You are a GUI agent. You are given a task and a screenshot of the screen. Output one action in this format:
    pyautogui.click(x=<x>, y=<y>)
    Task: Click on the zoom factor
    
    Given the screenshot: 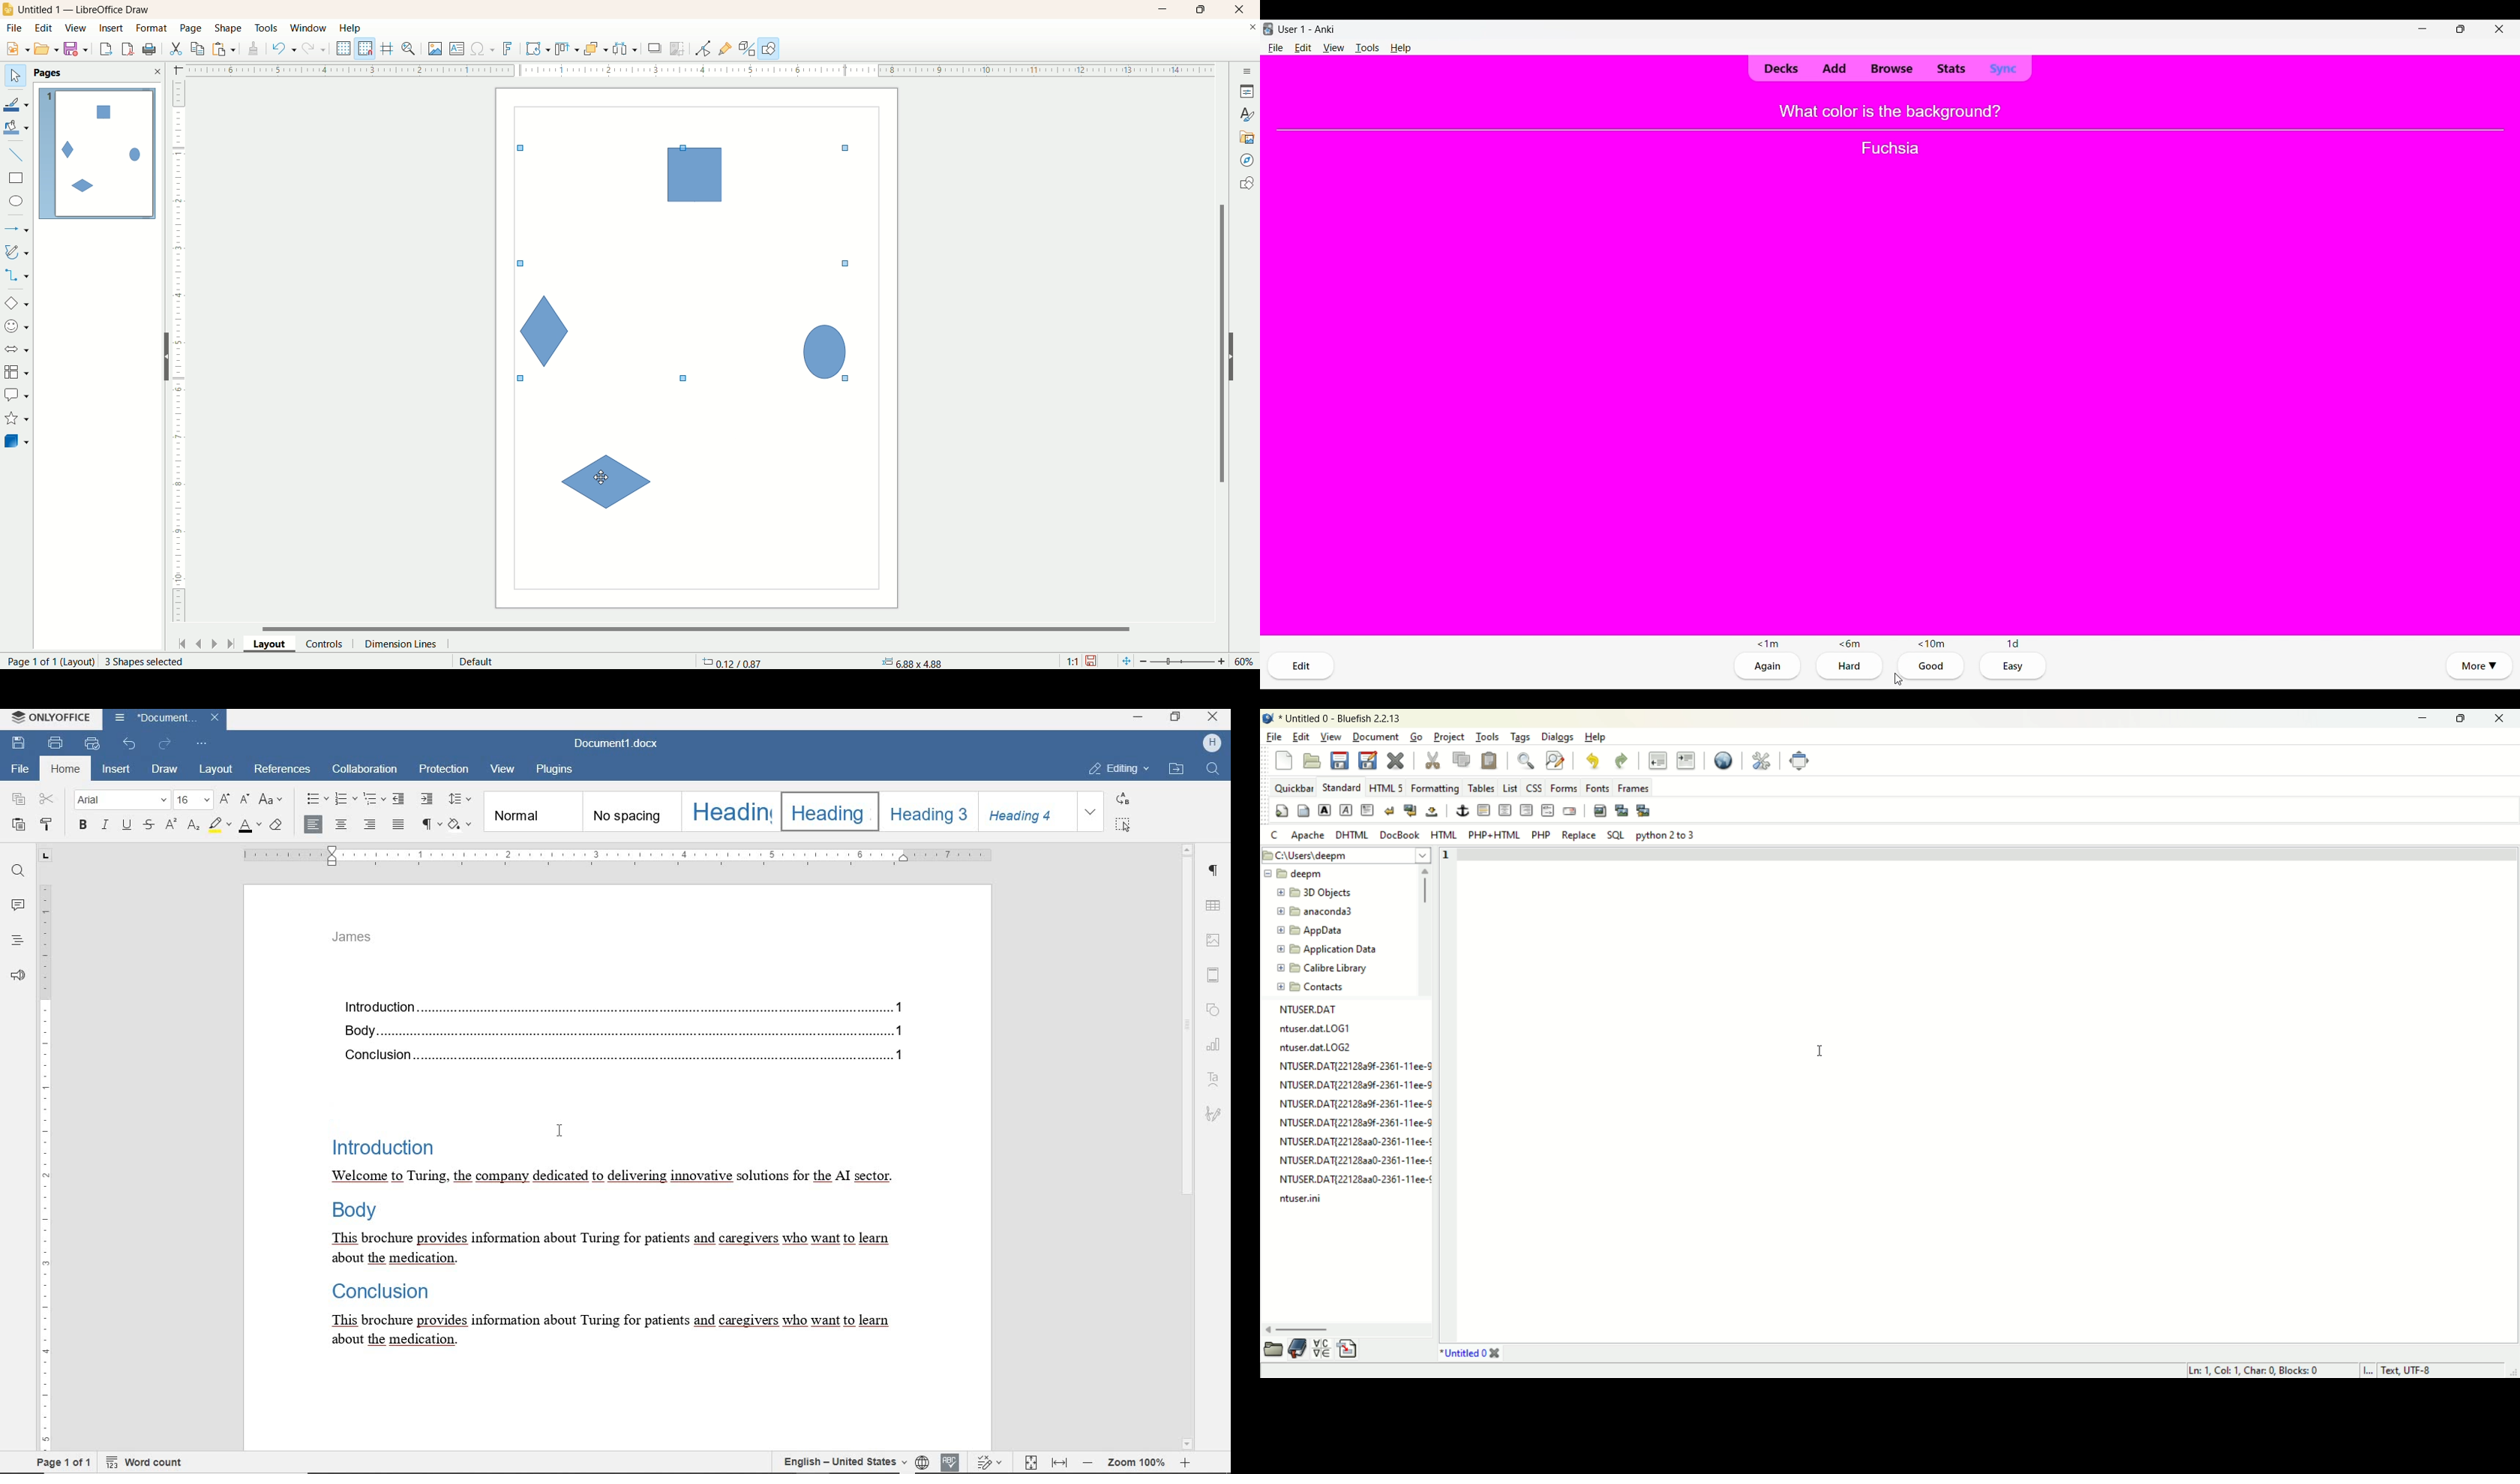 What is the action you would take?
    pyautogui.click(x=1185, y=662)
    